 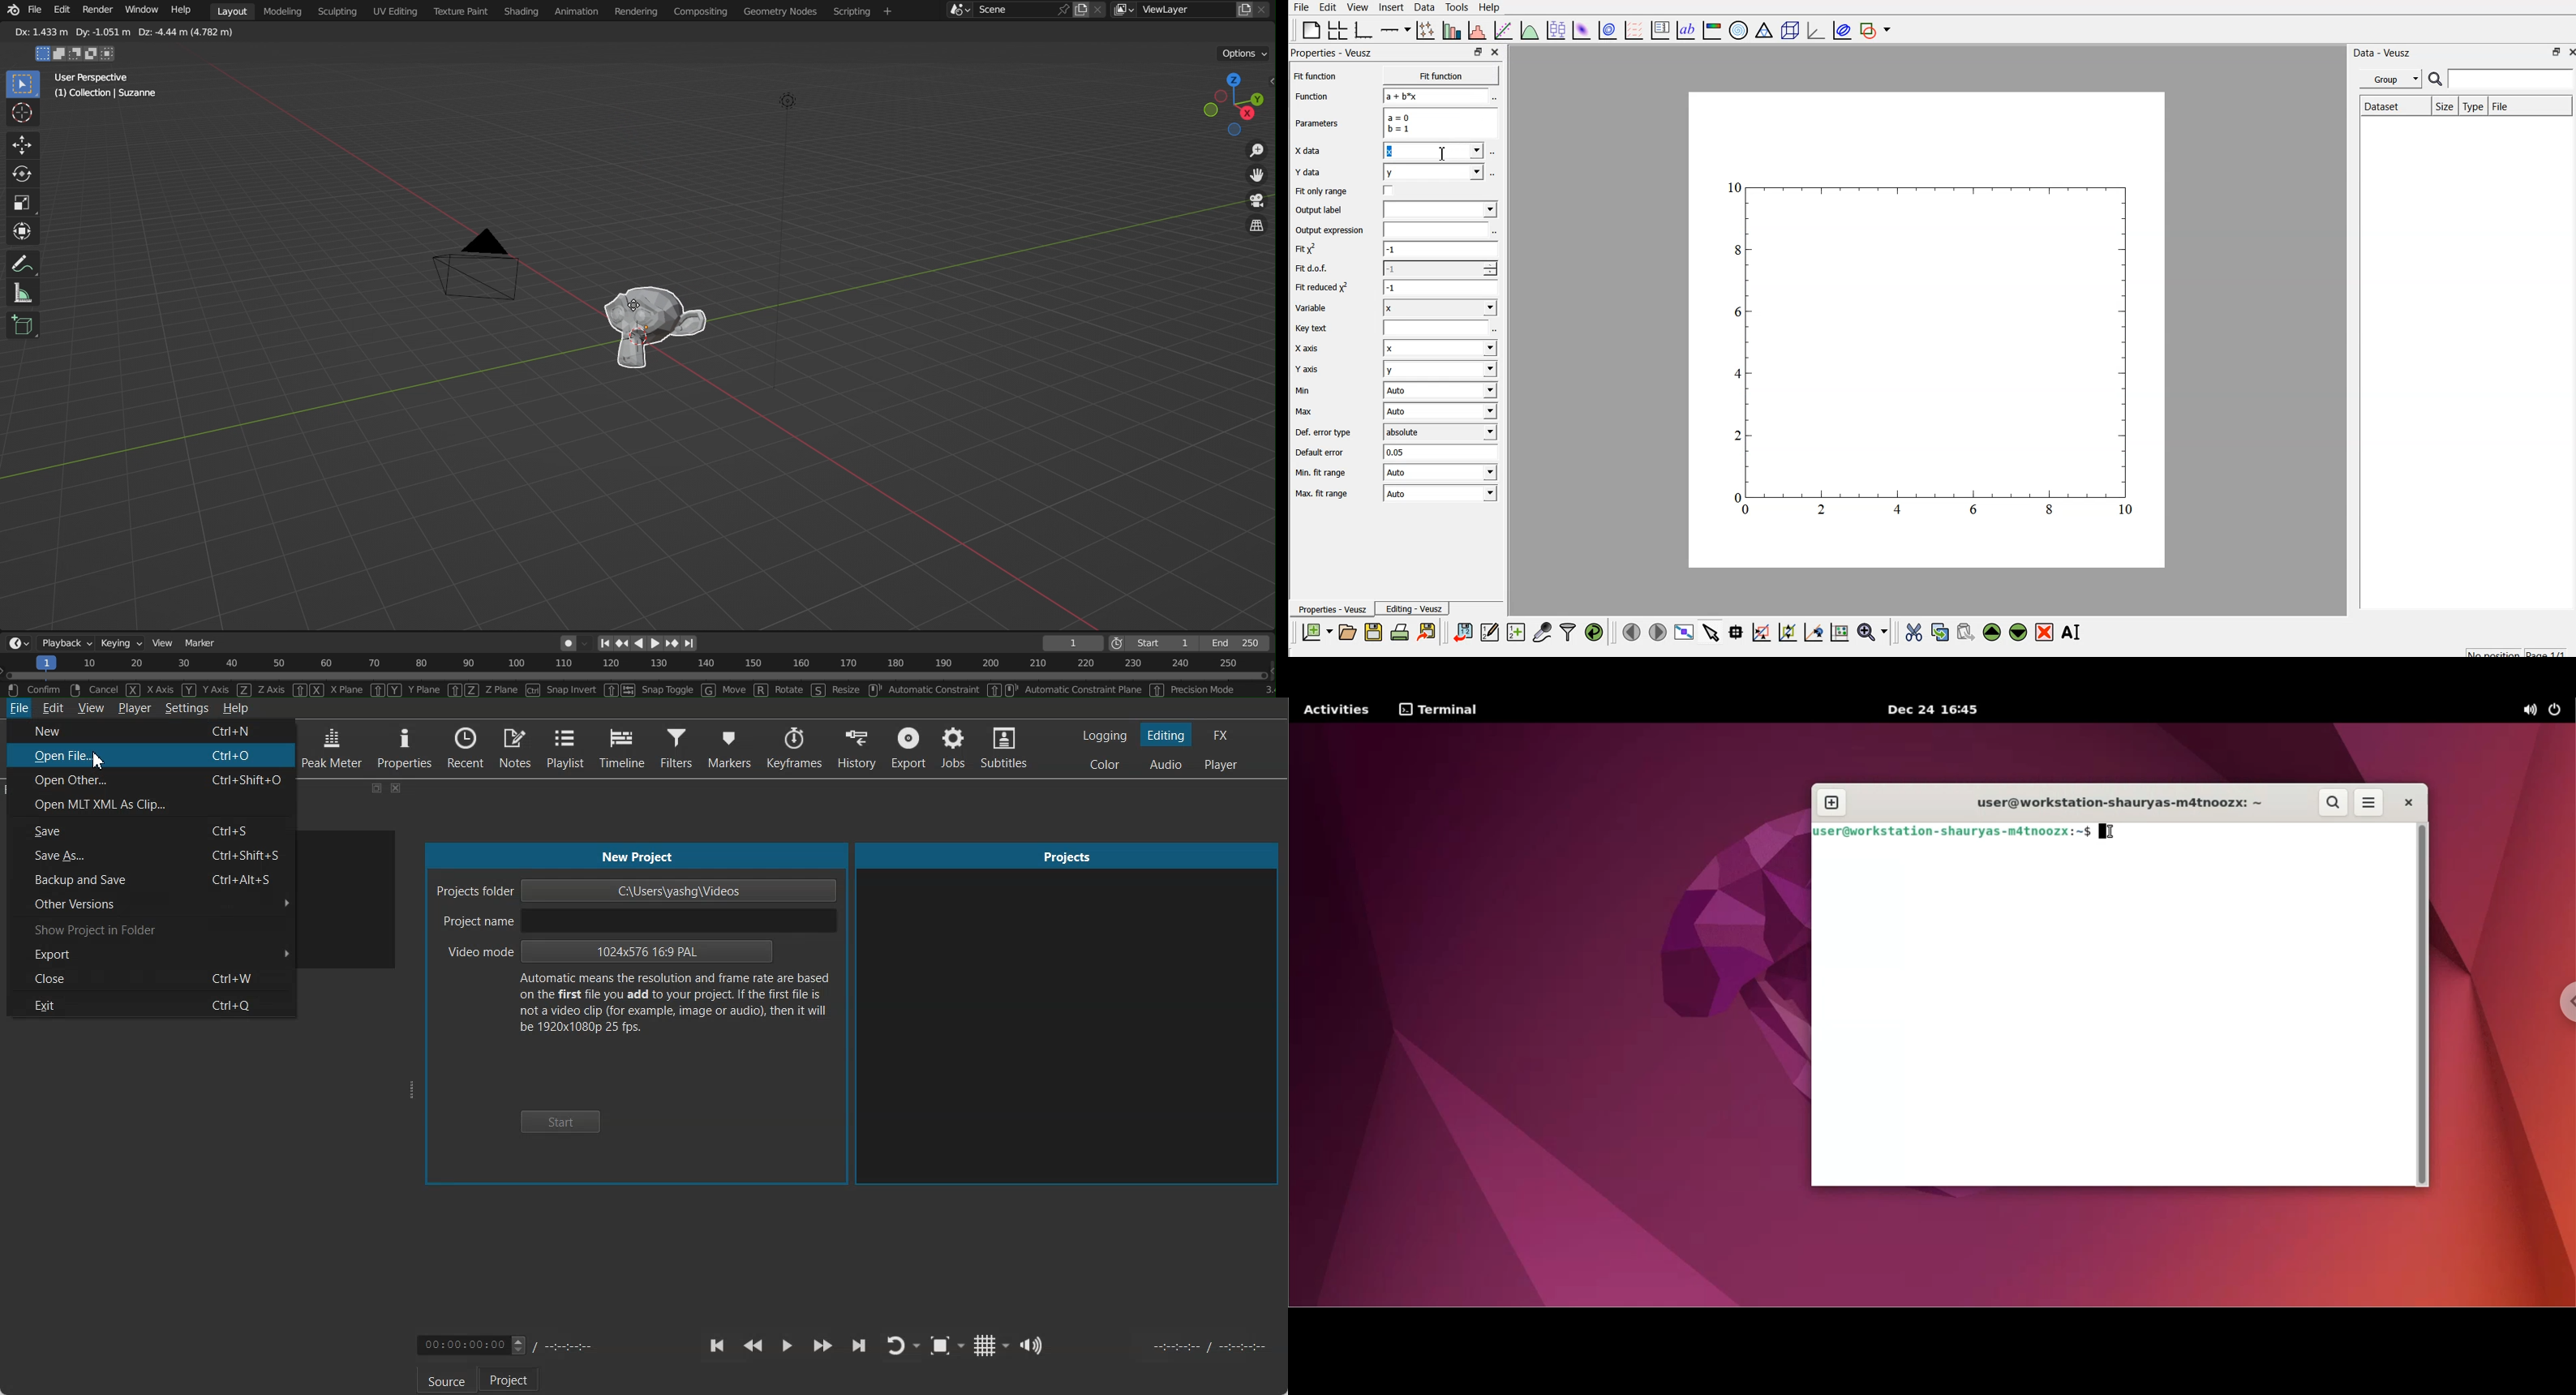 I want to click on Parameters, so click(x=1325, y=124).